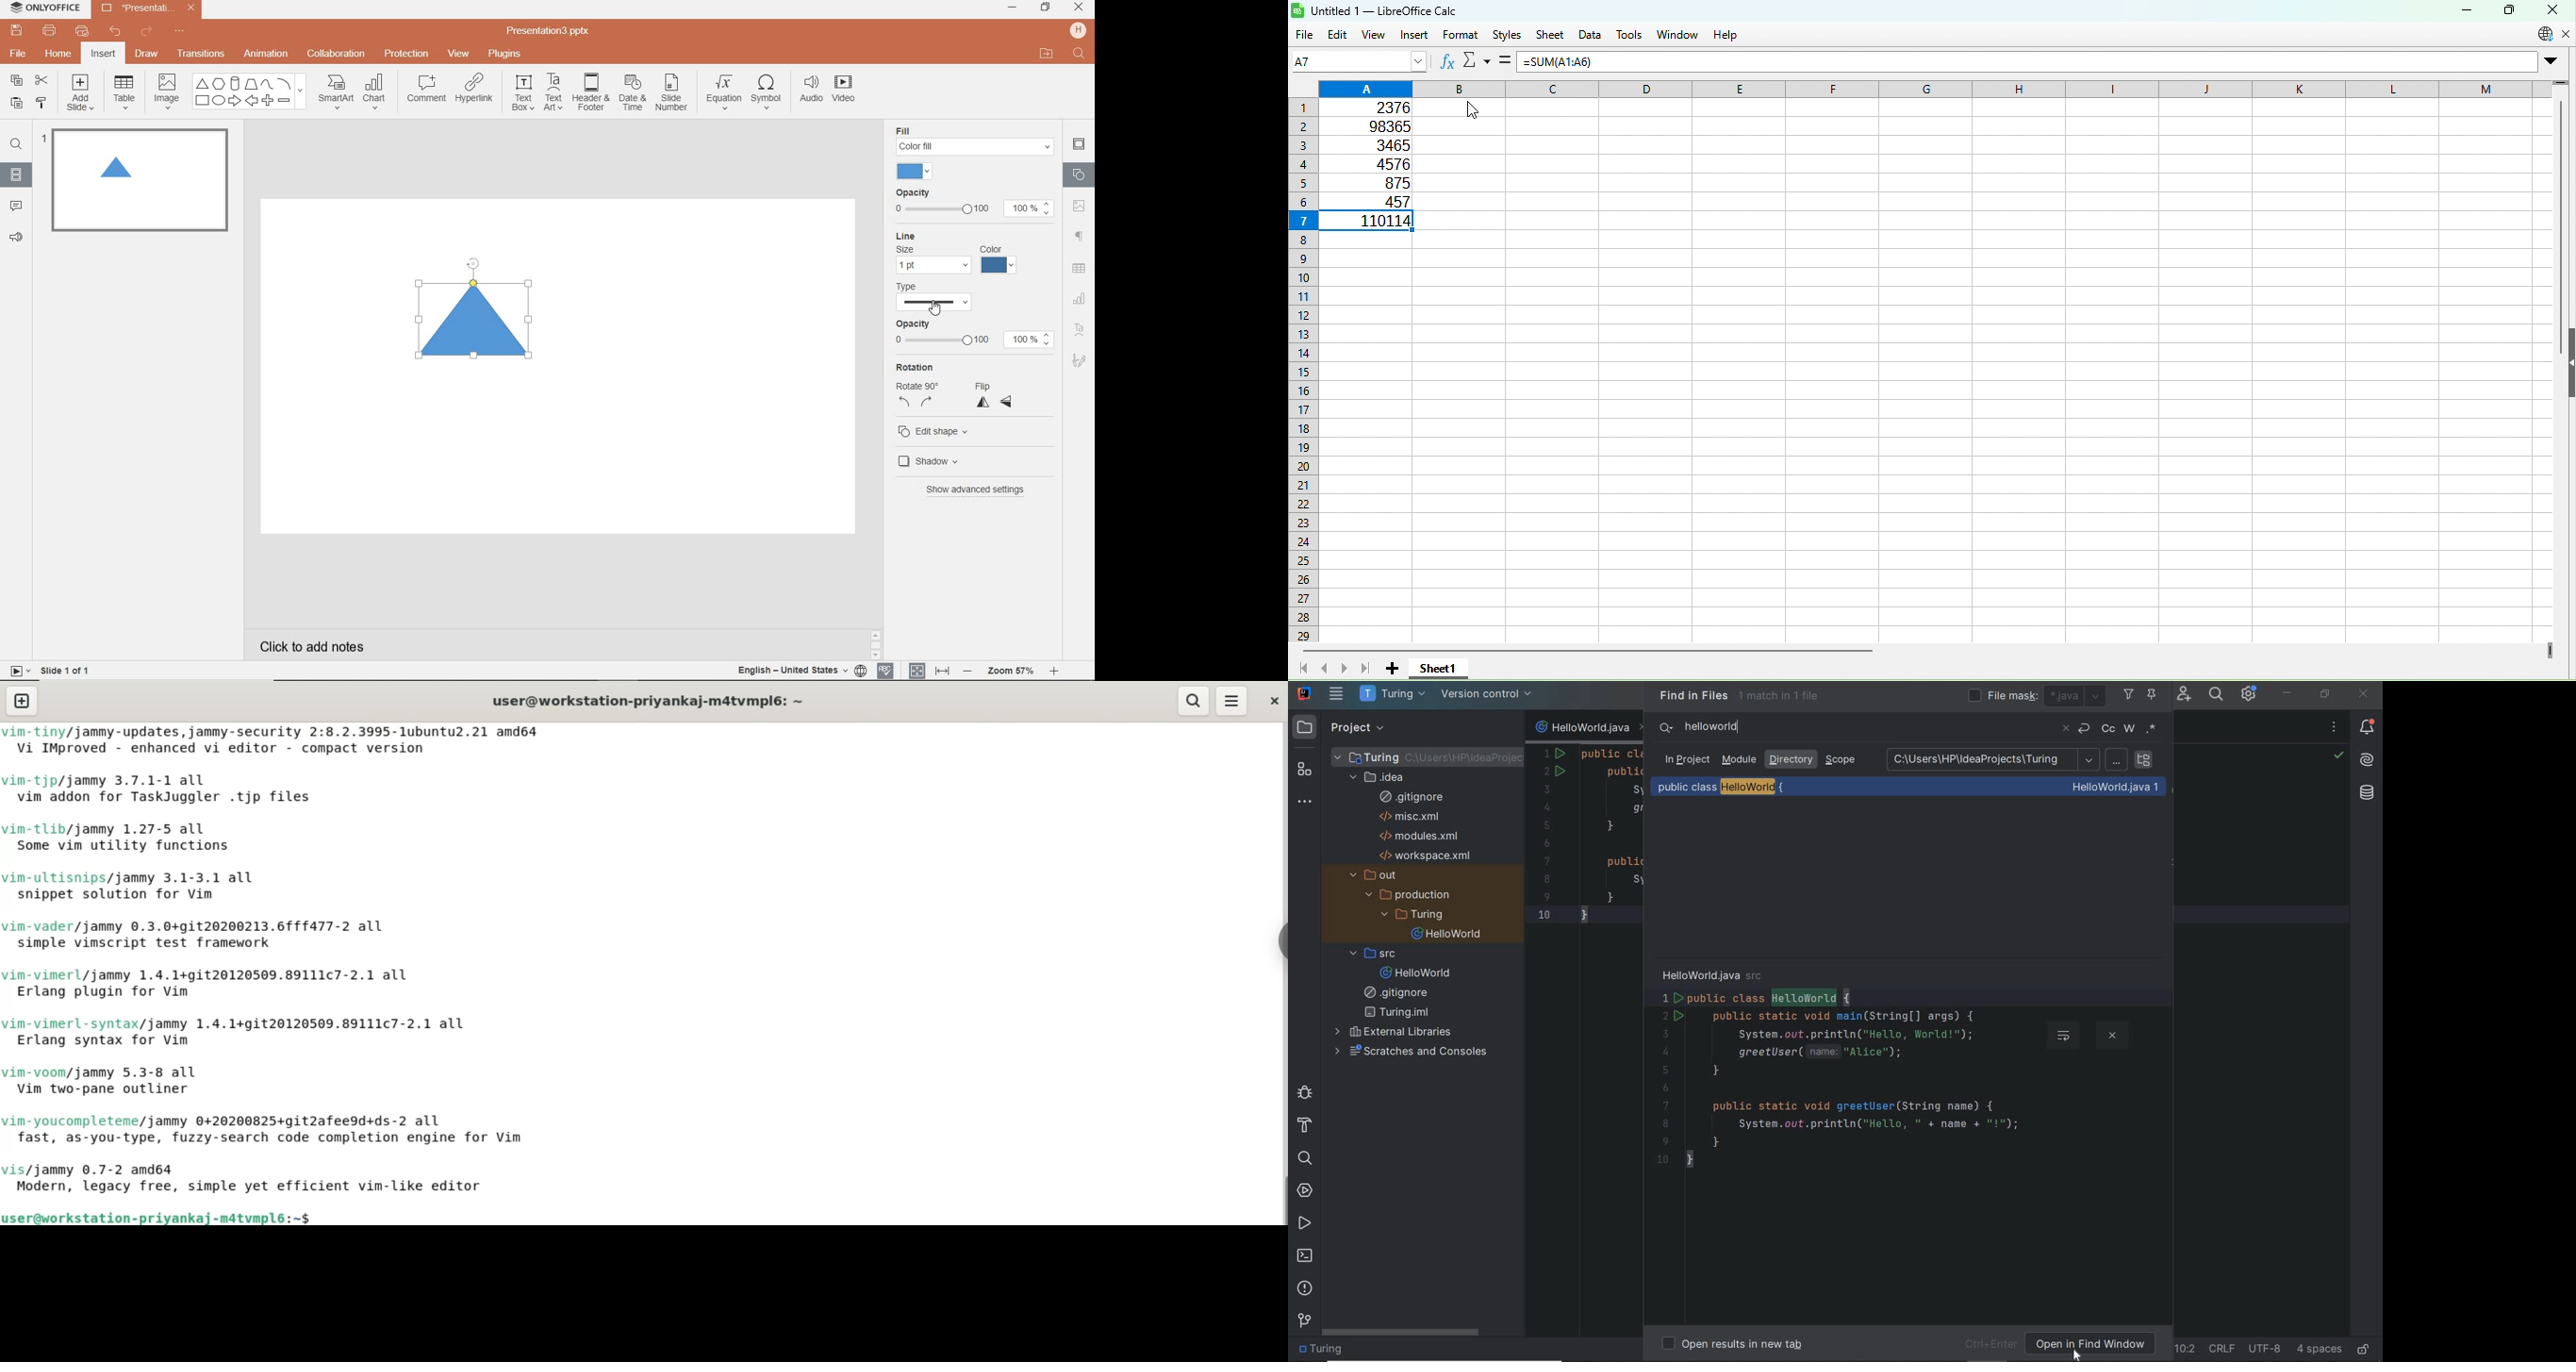  I want to click on Edit, so click(1338, 36).